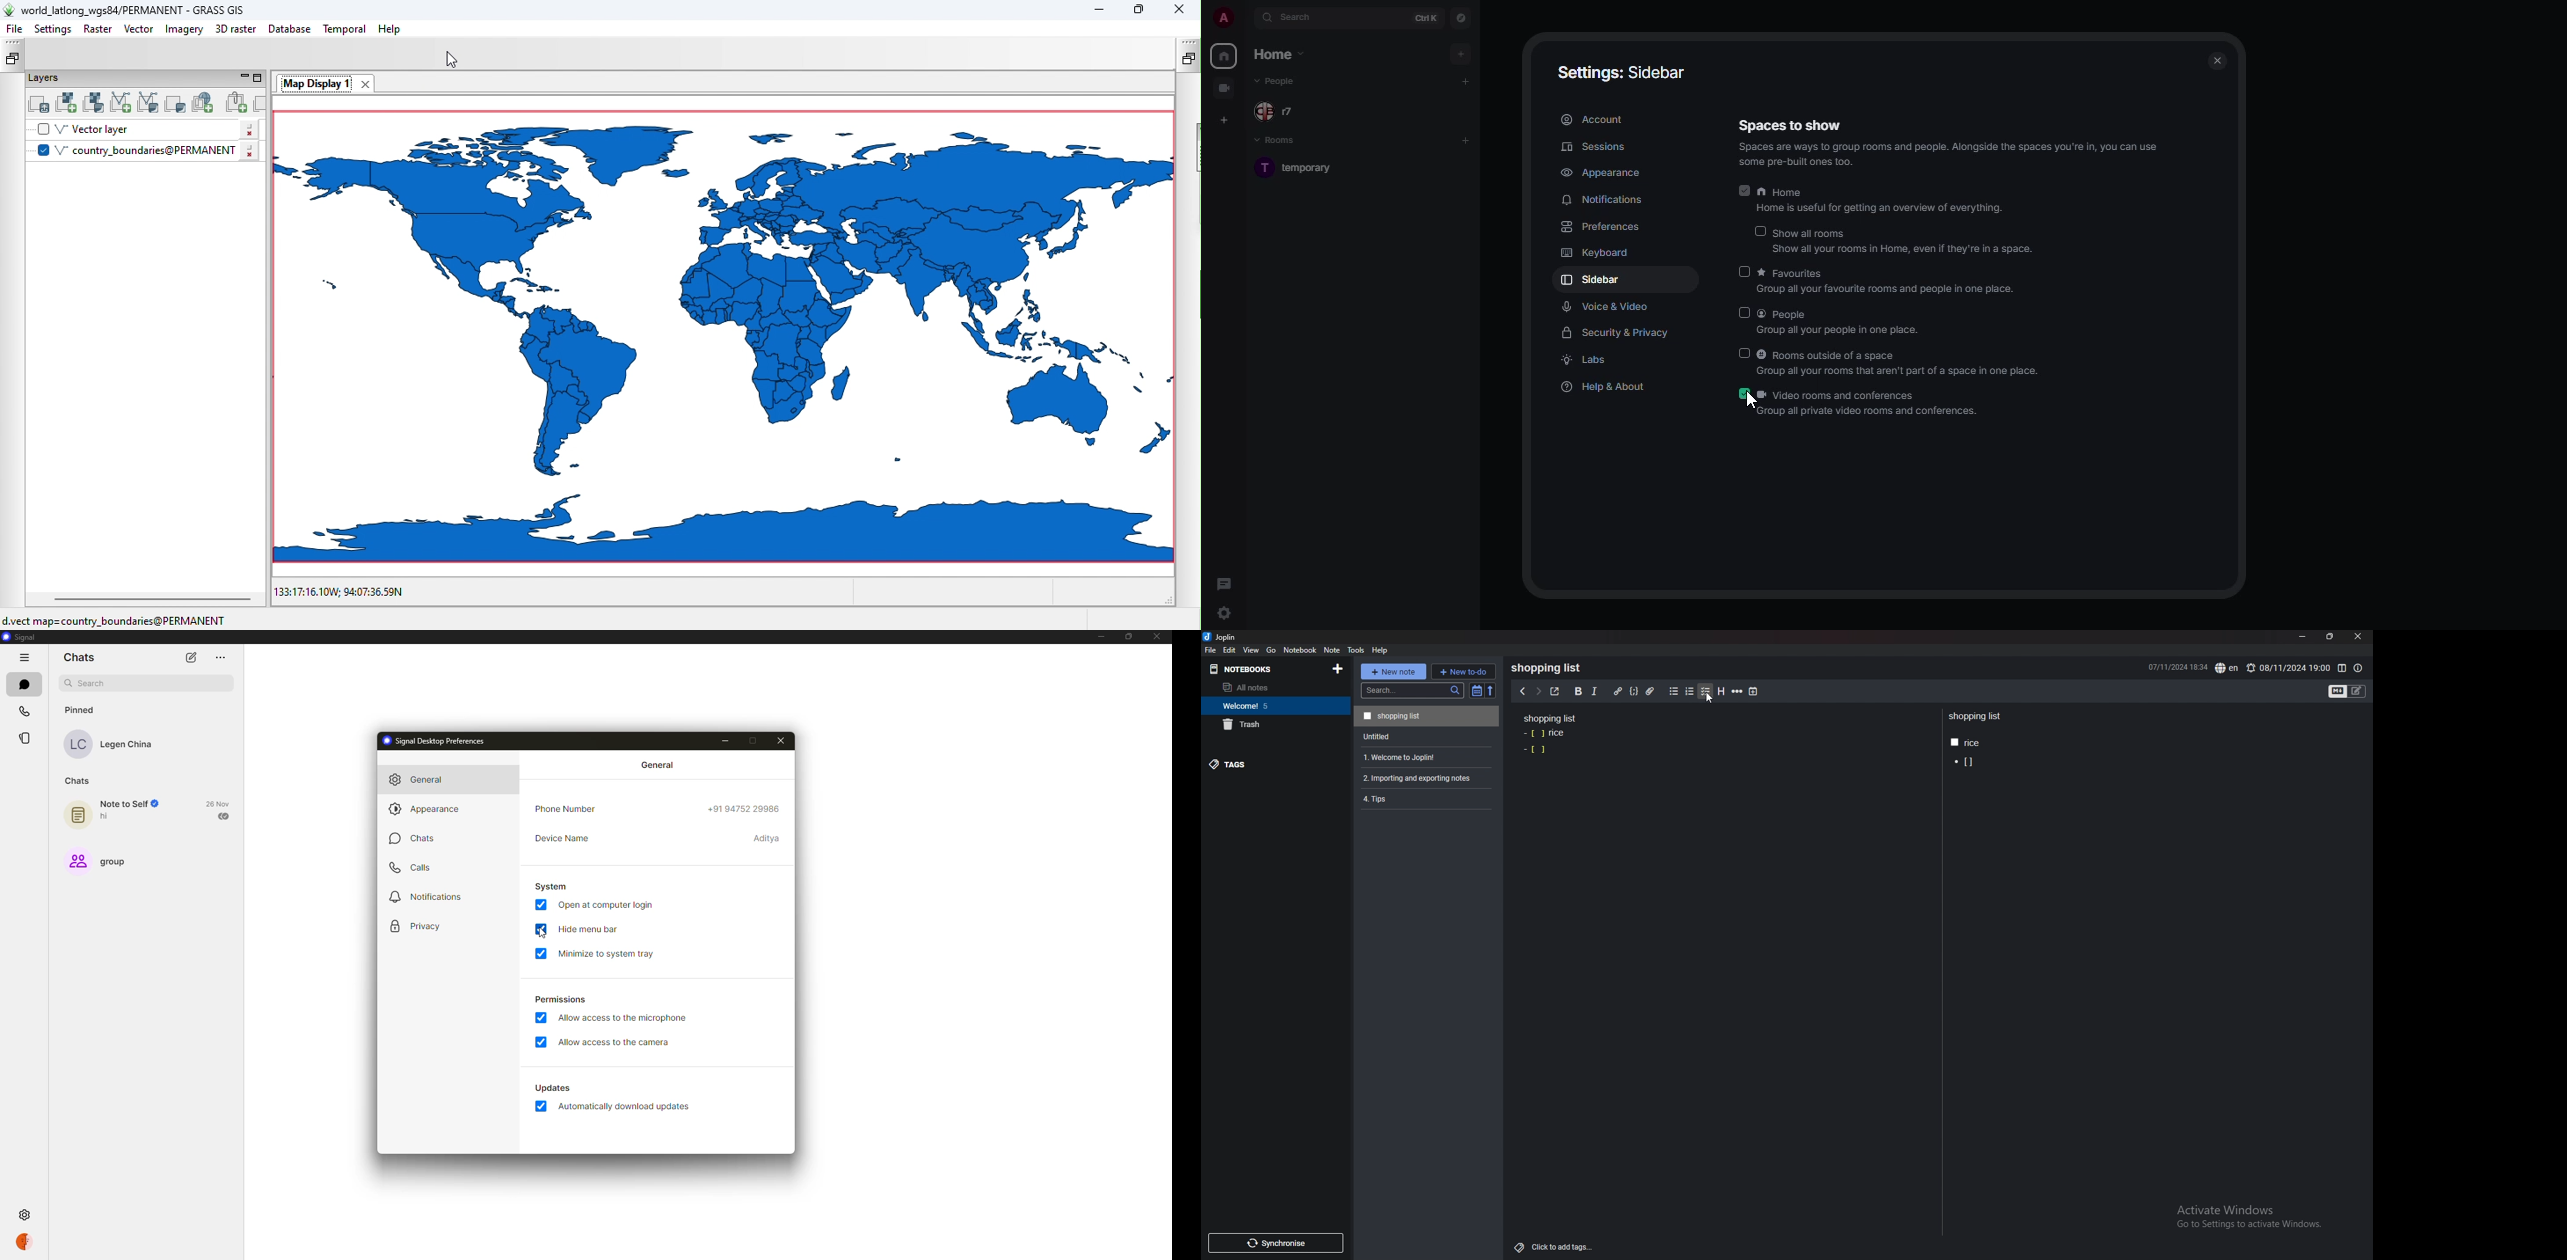 The width and height of the screenshot is (2576, 1260). What do you see at coordinates (1222, 637) in the screenshot?
I see `joplin` at bounding box center [1222, 637].